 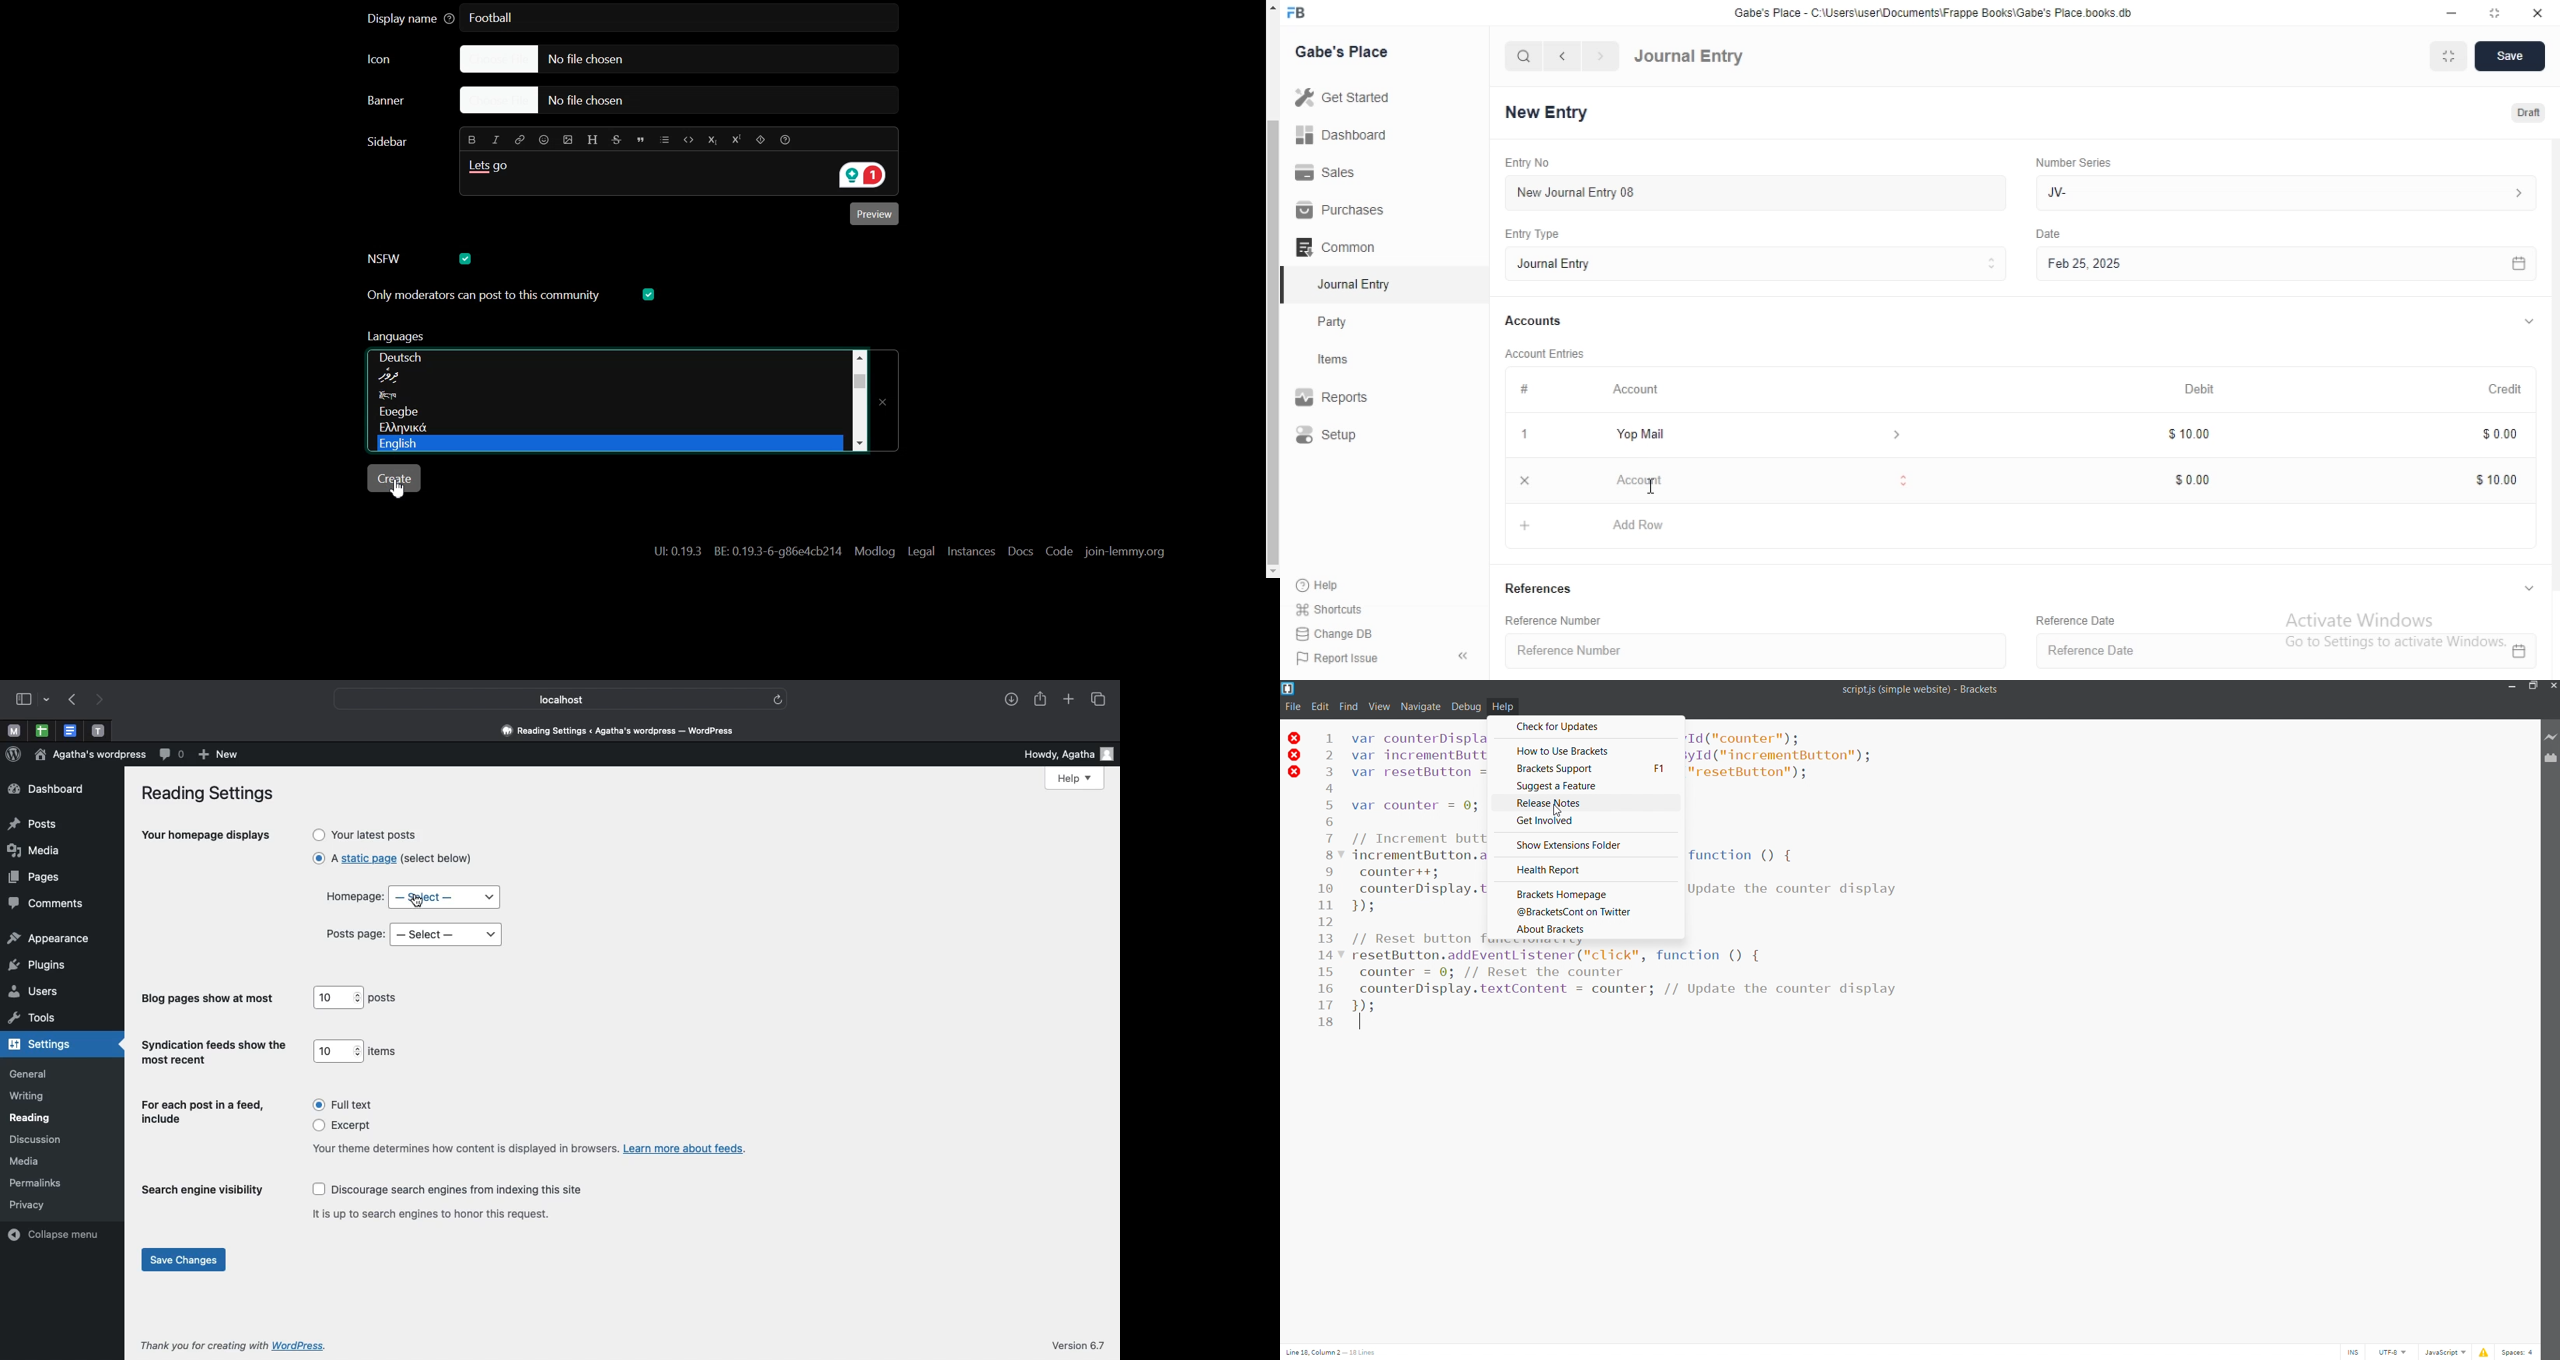 What do you see at coordinates (1352, 322) in the screenshot?
I see `Party` at bounding box center [1352, 322].